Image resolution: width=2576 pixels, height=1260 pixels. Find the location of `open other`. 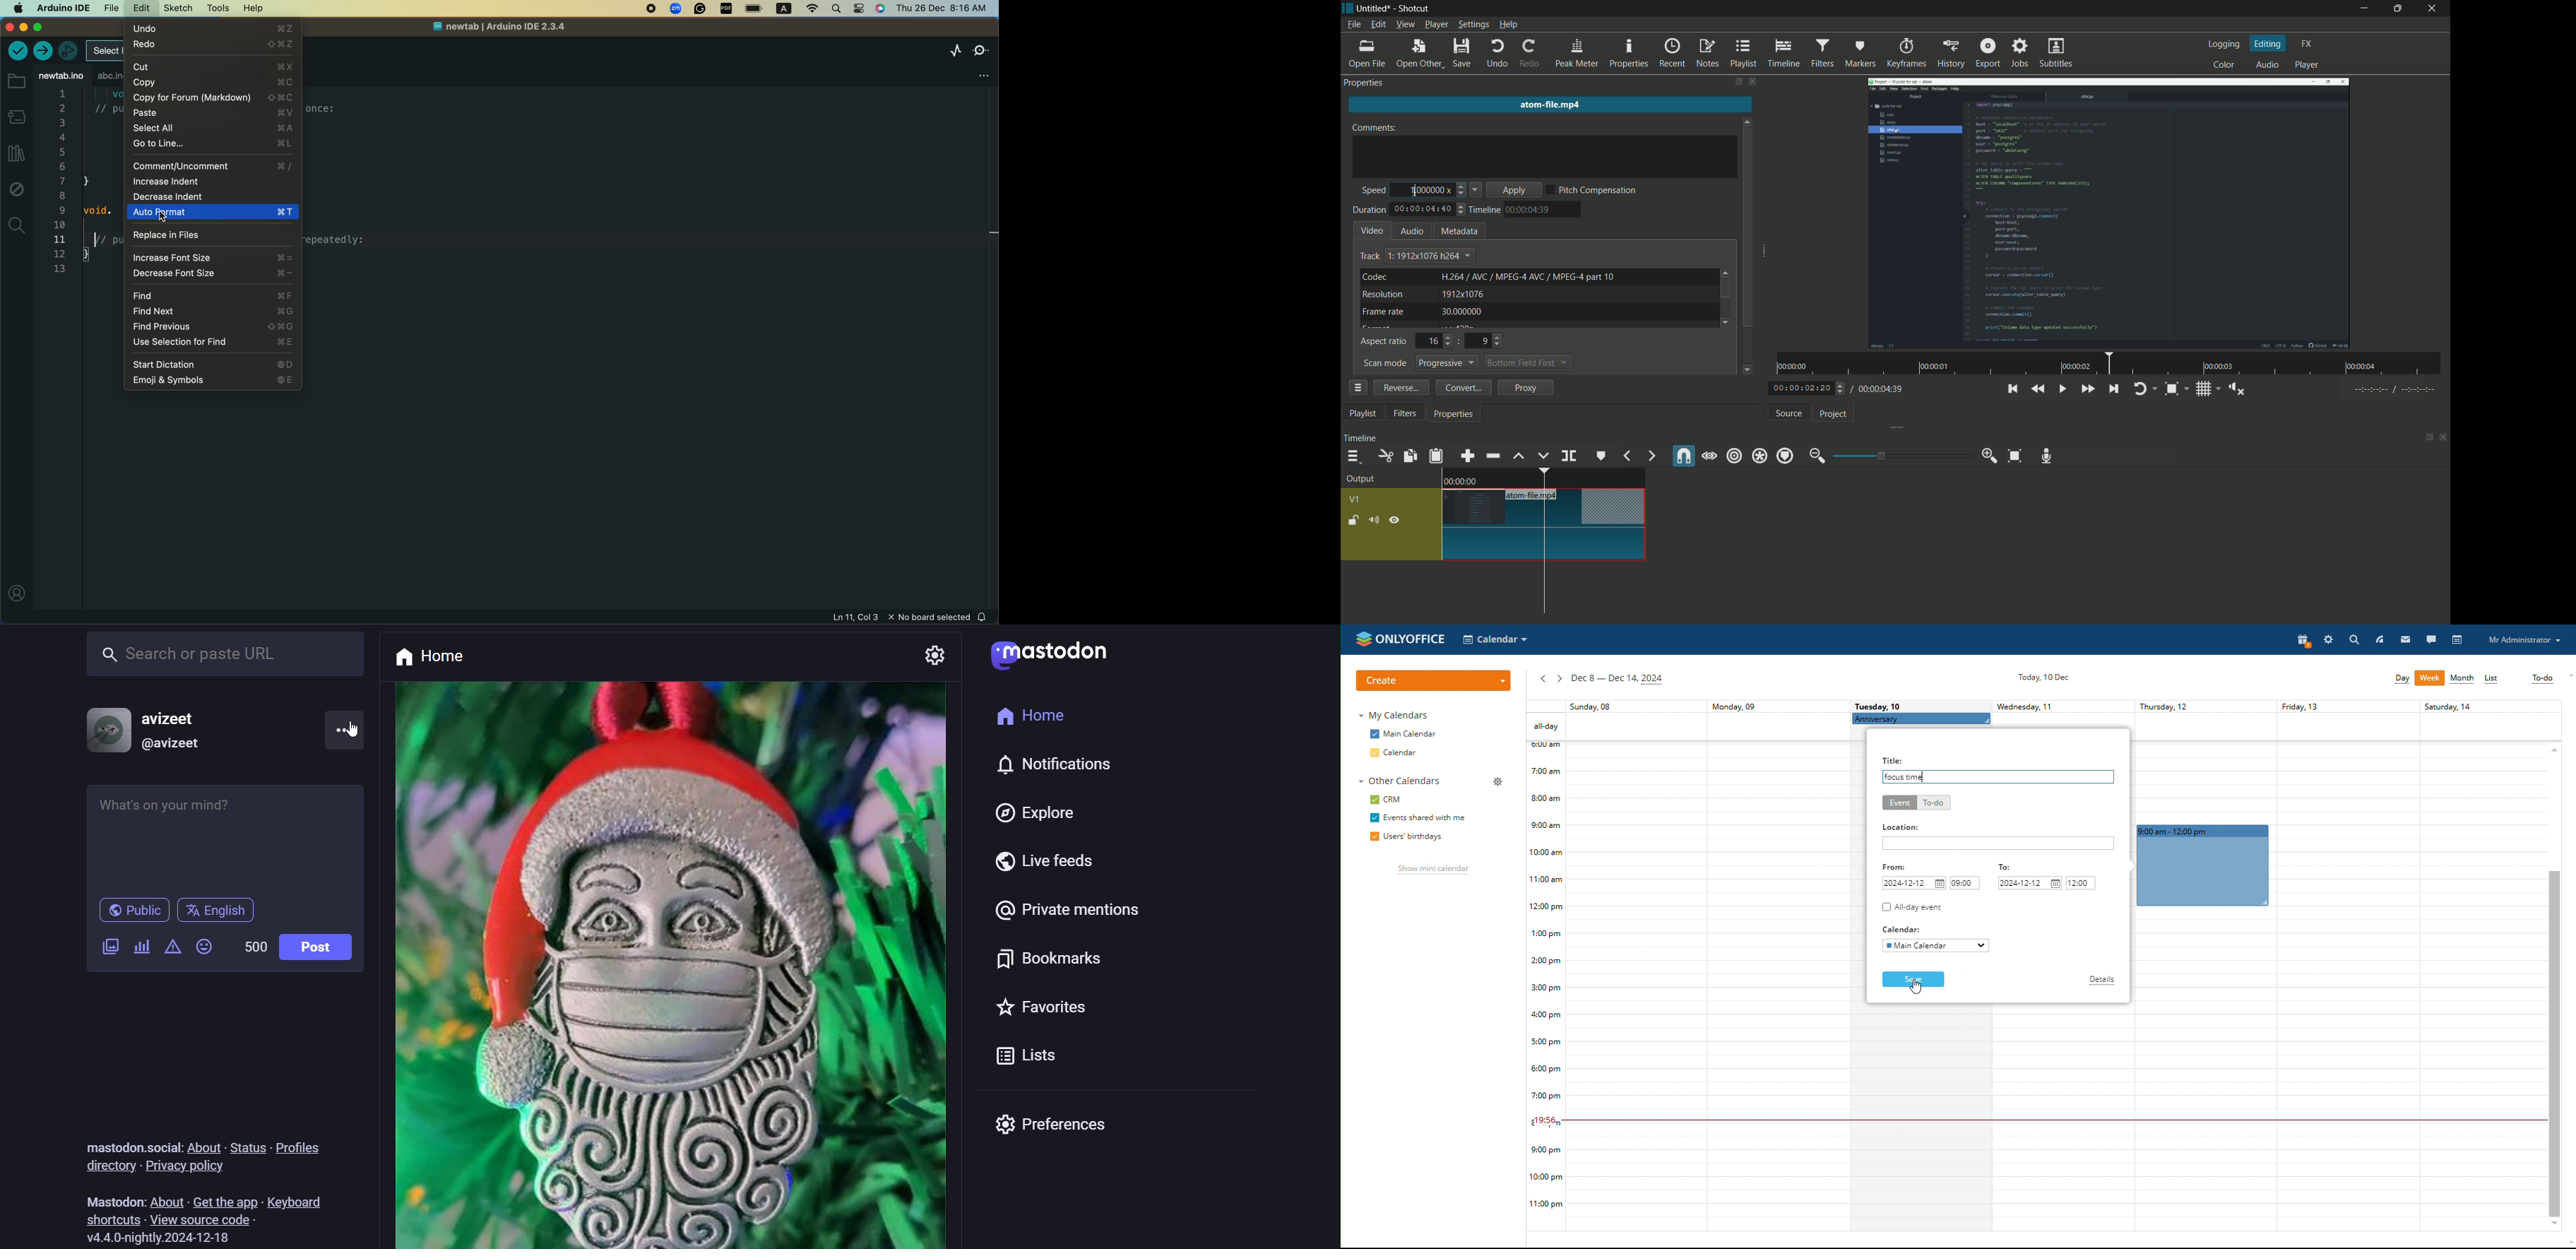

open other is located at coordinates (1419, 54).